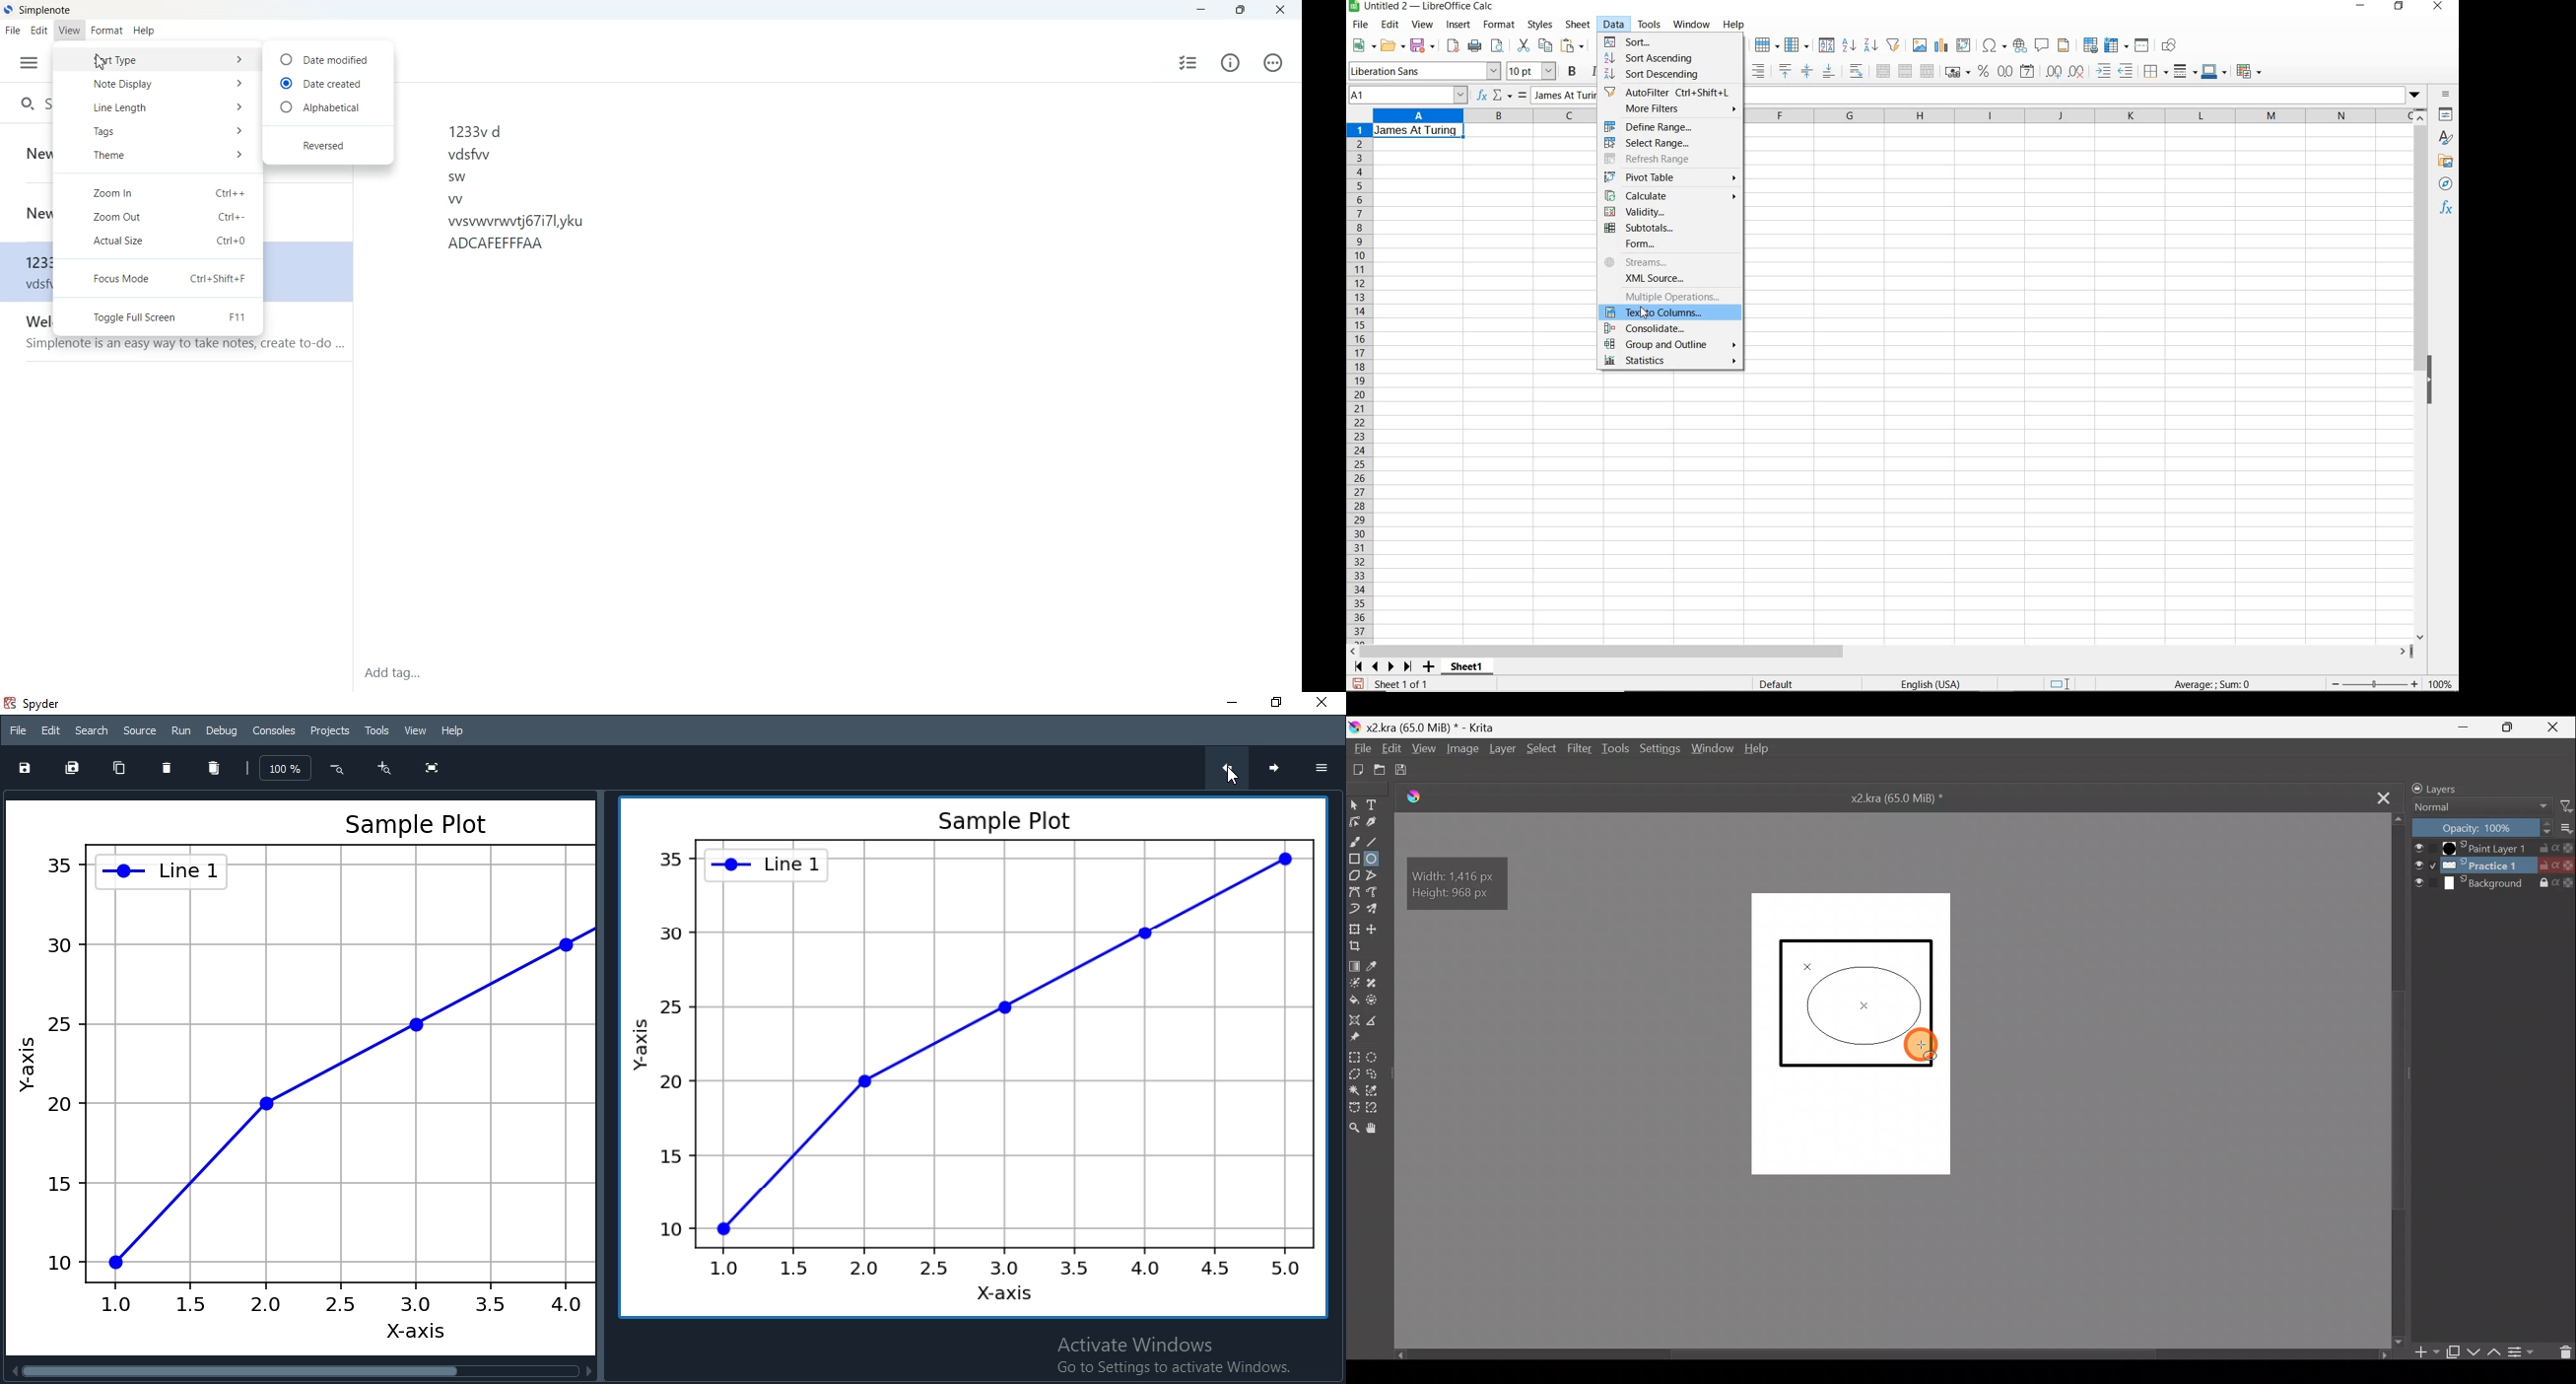 This screenshot has width=2576, height=1400. What do you see at coordinates (158, 132) in the screenshot?
I see `Tags` at bounding box center [158, 132].